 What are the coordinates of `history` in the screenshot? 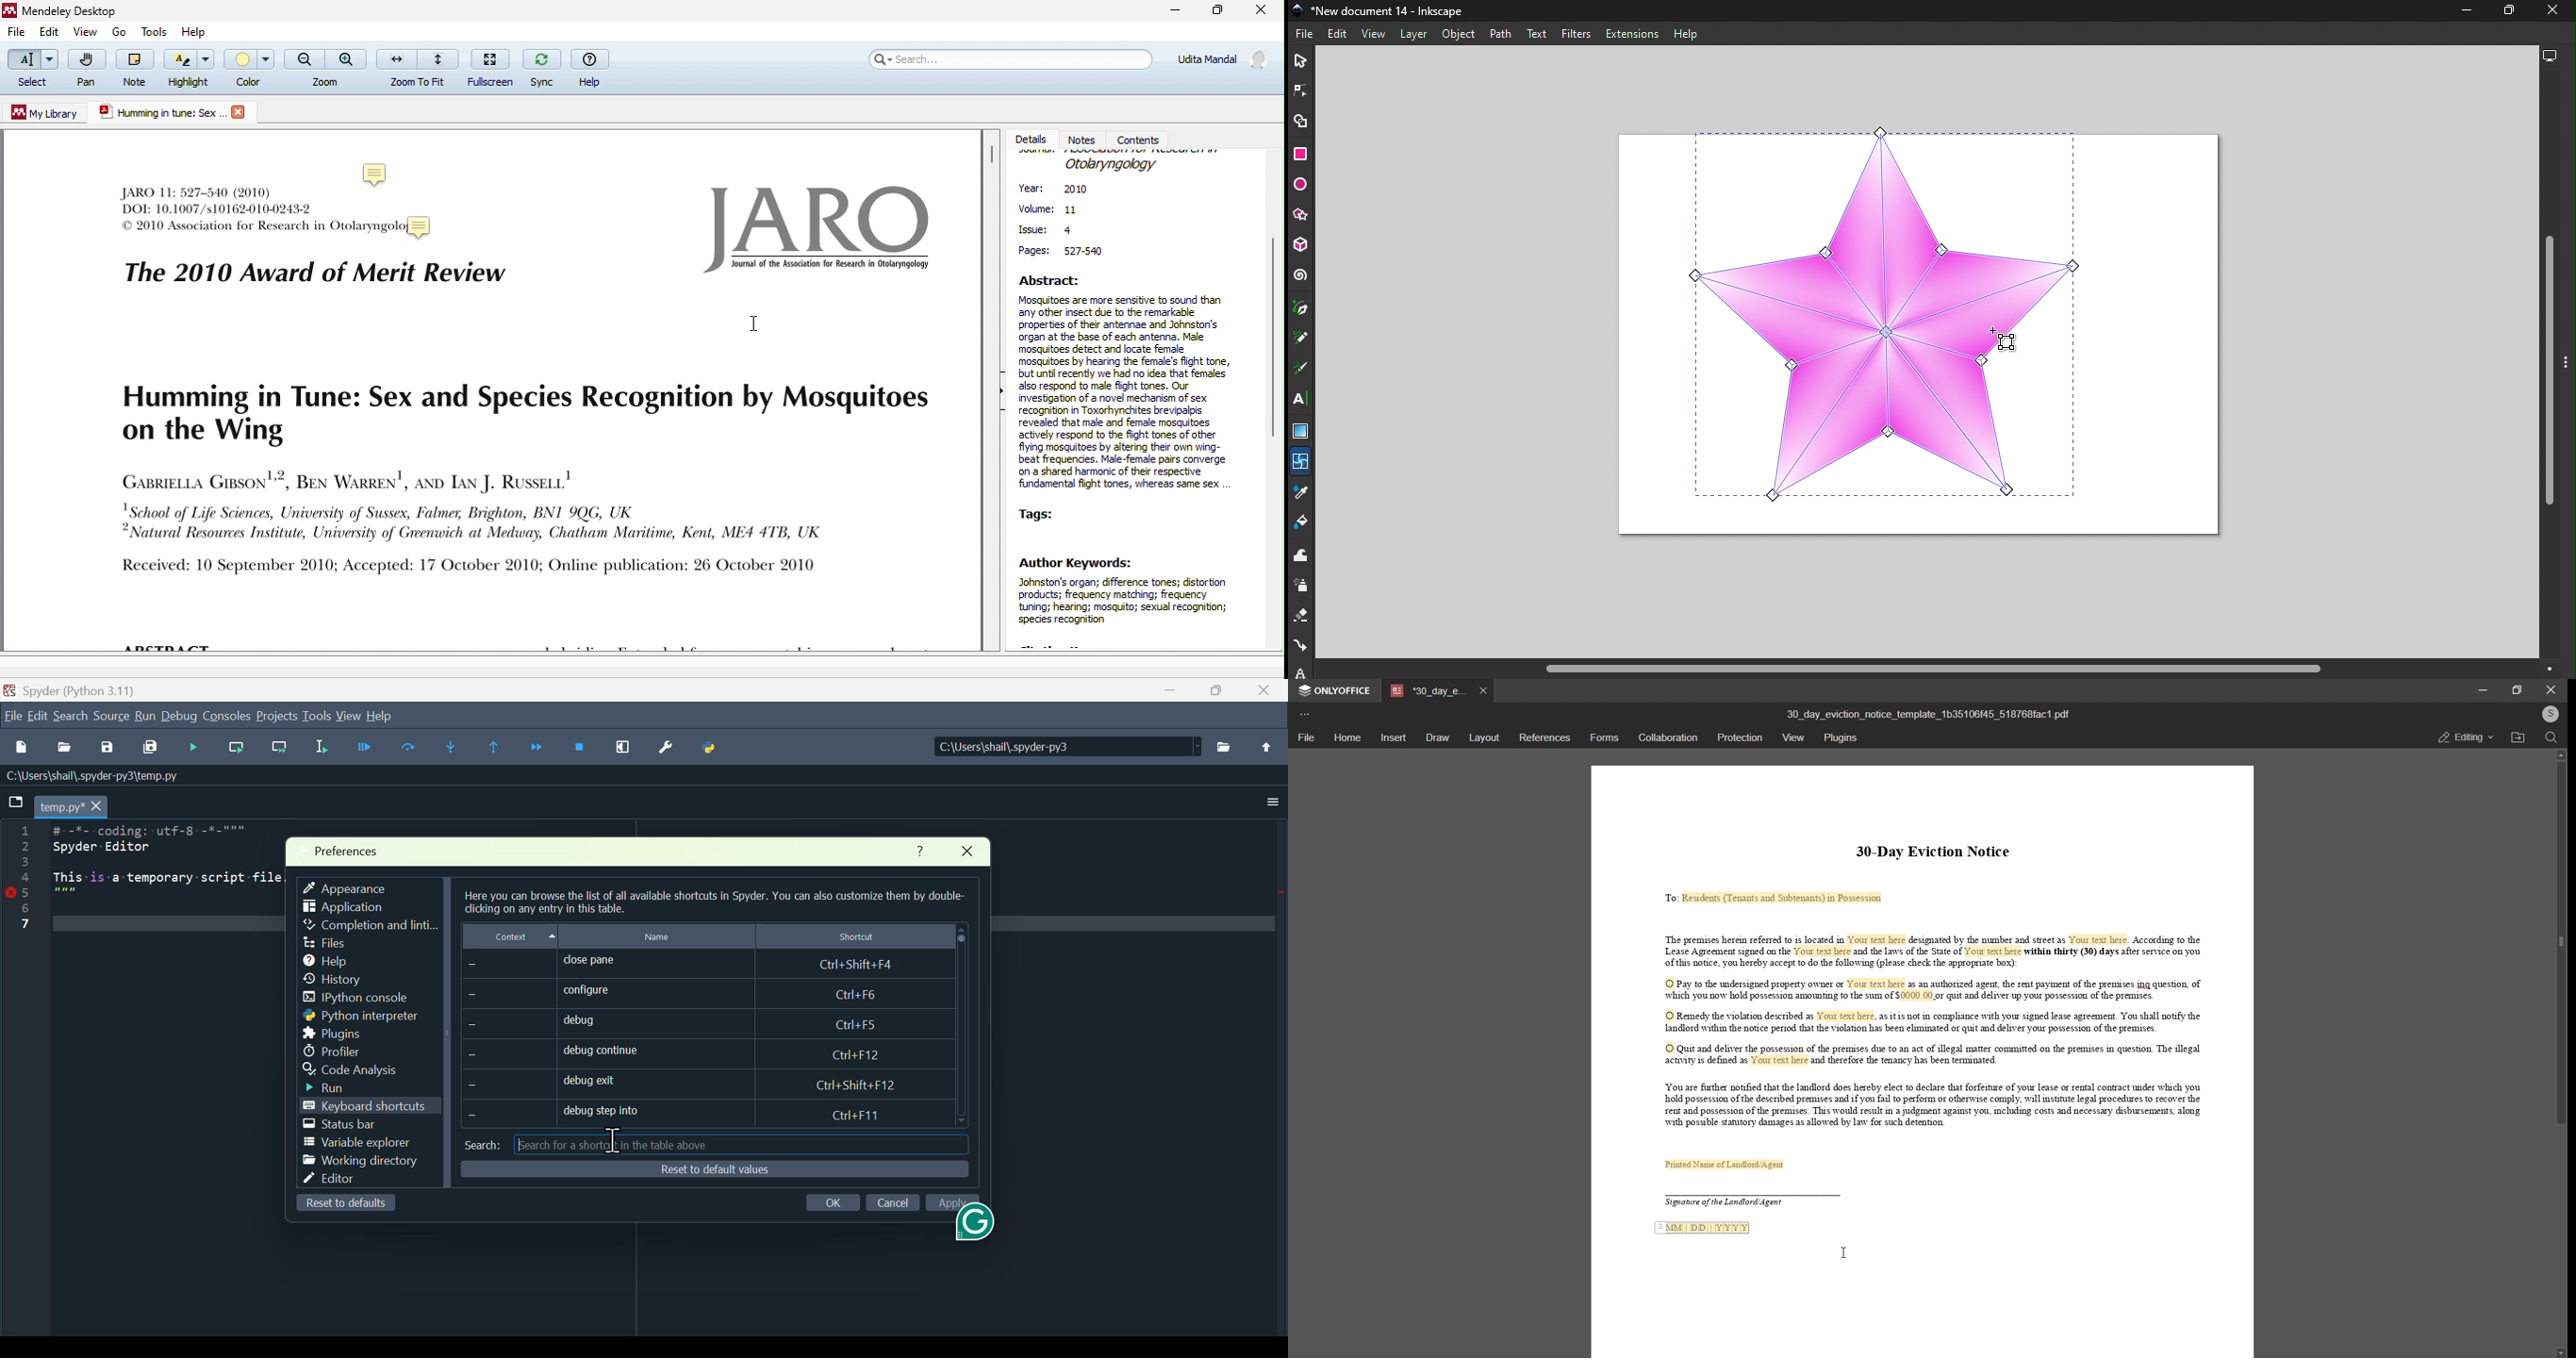 It's located at (339, 980).